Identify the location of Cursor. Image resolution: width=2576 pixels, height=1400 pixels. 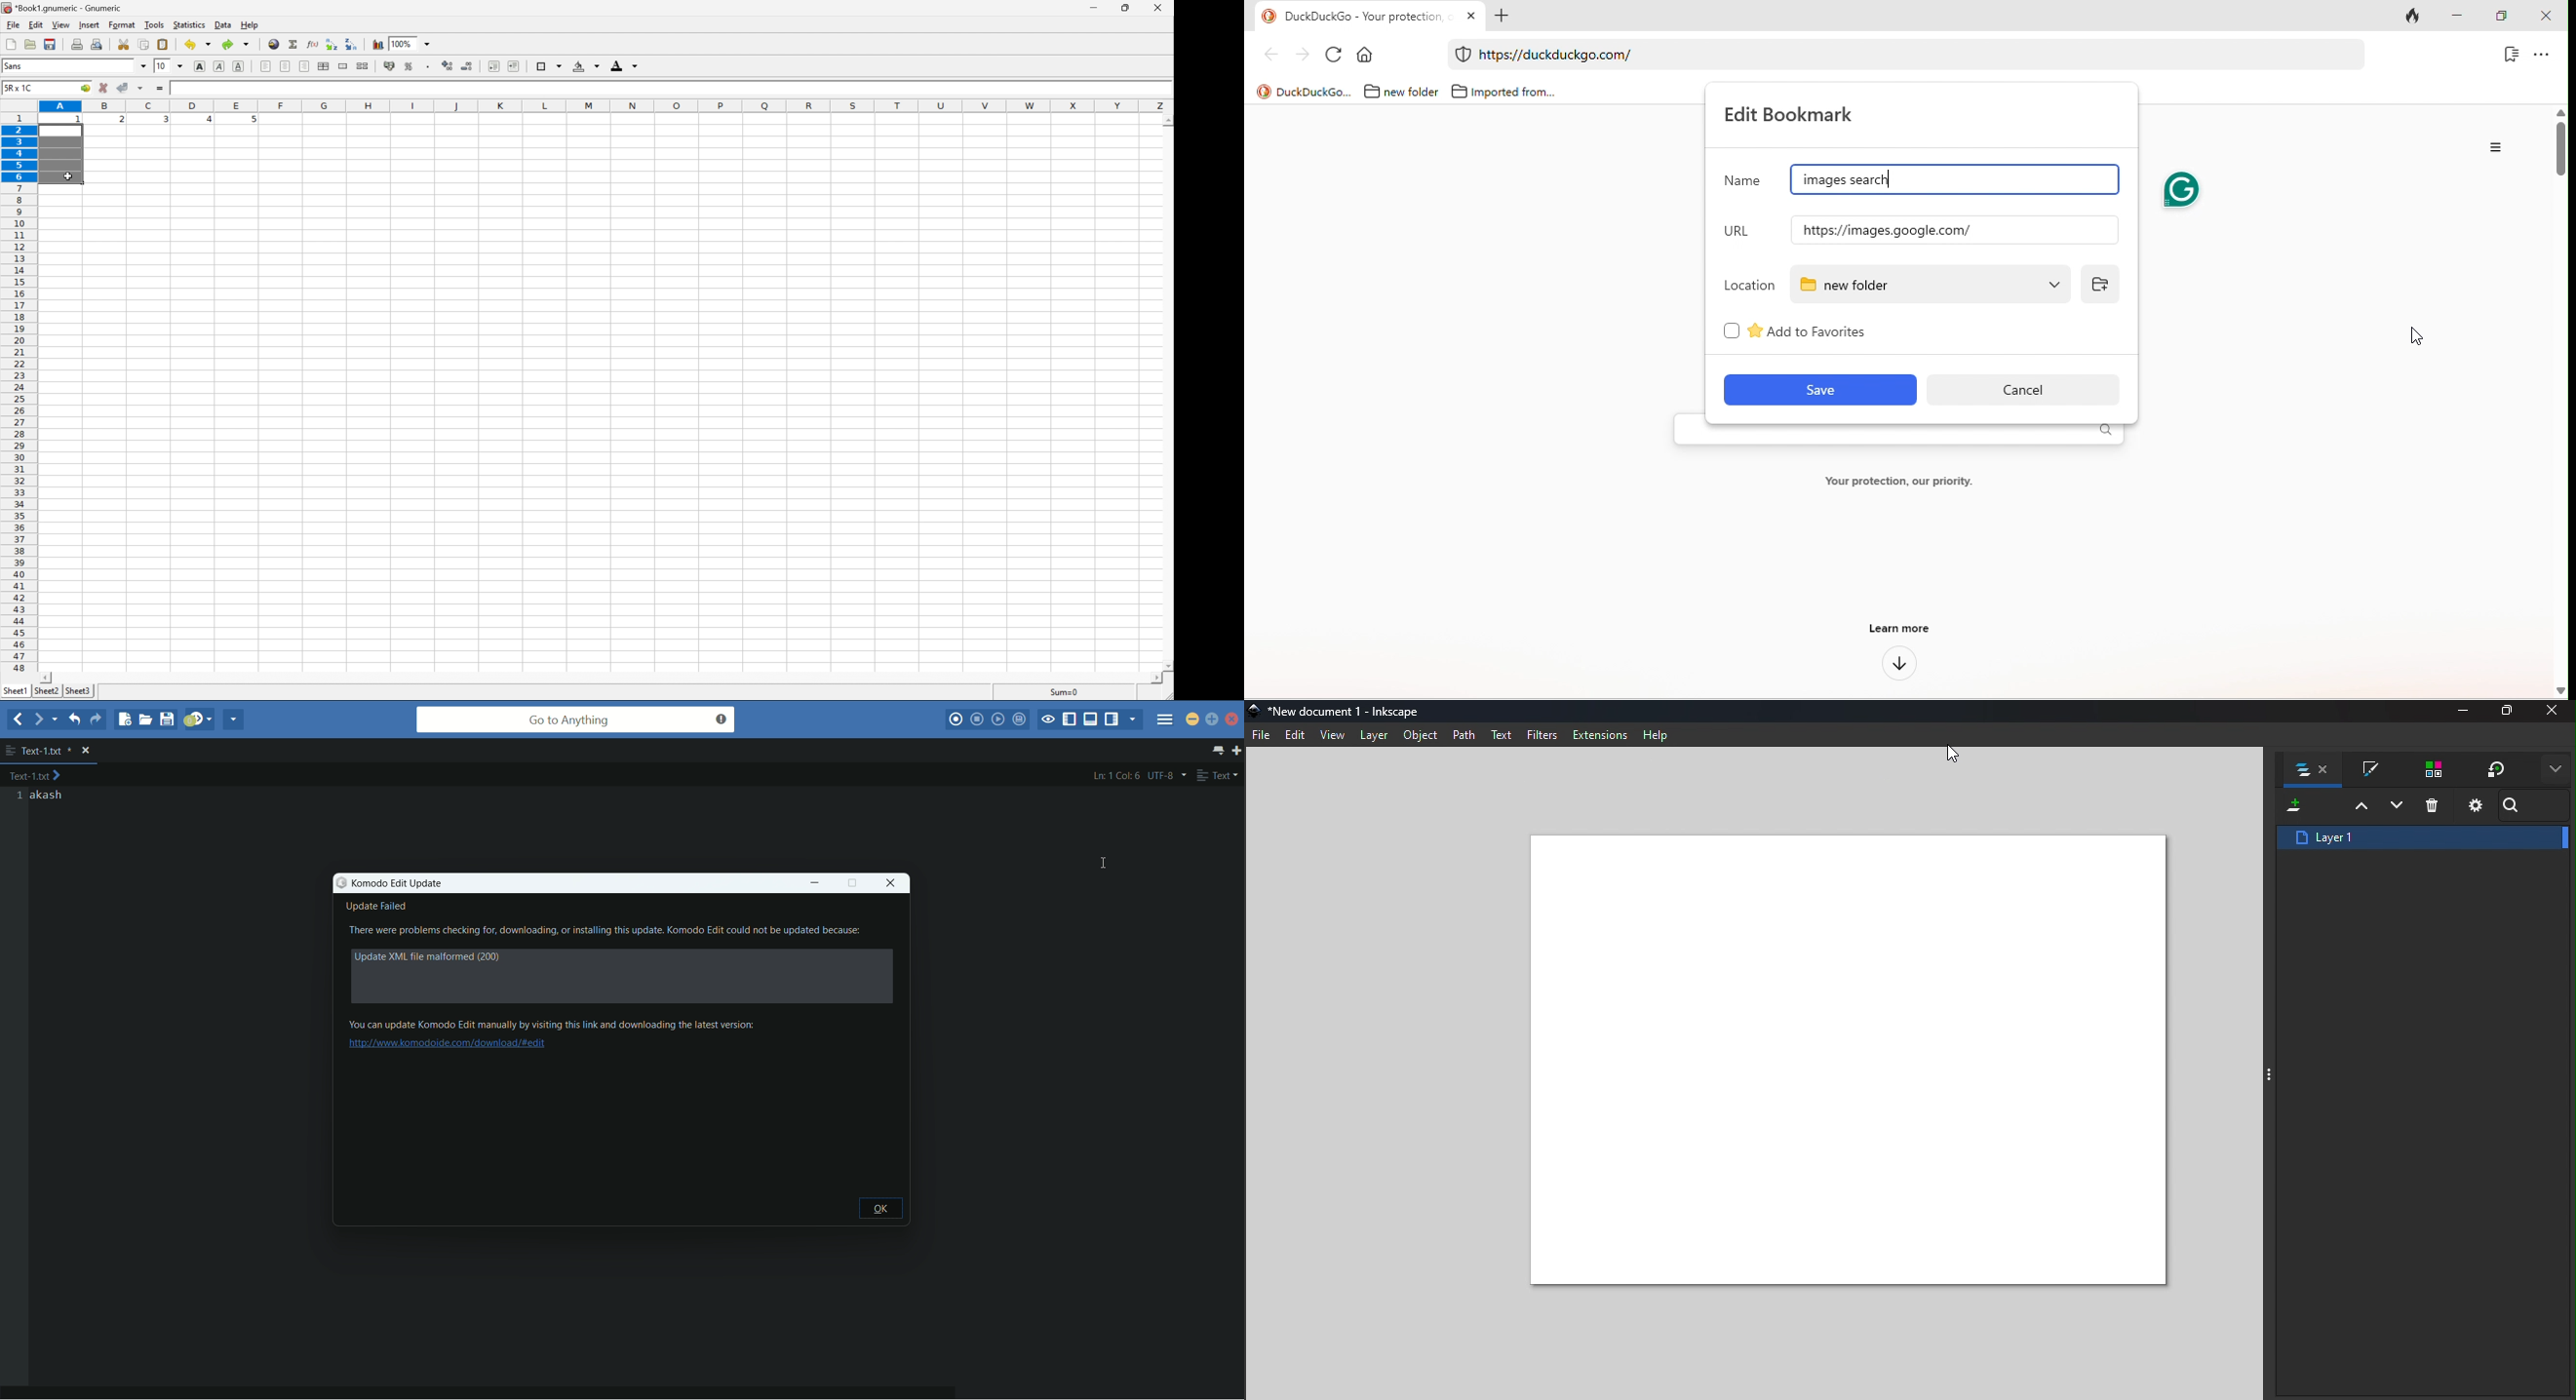
(1953, 748).